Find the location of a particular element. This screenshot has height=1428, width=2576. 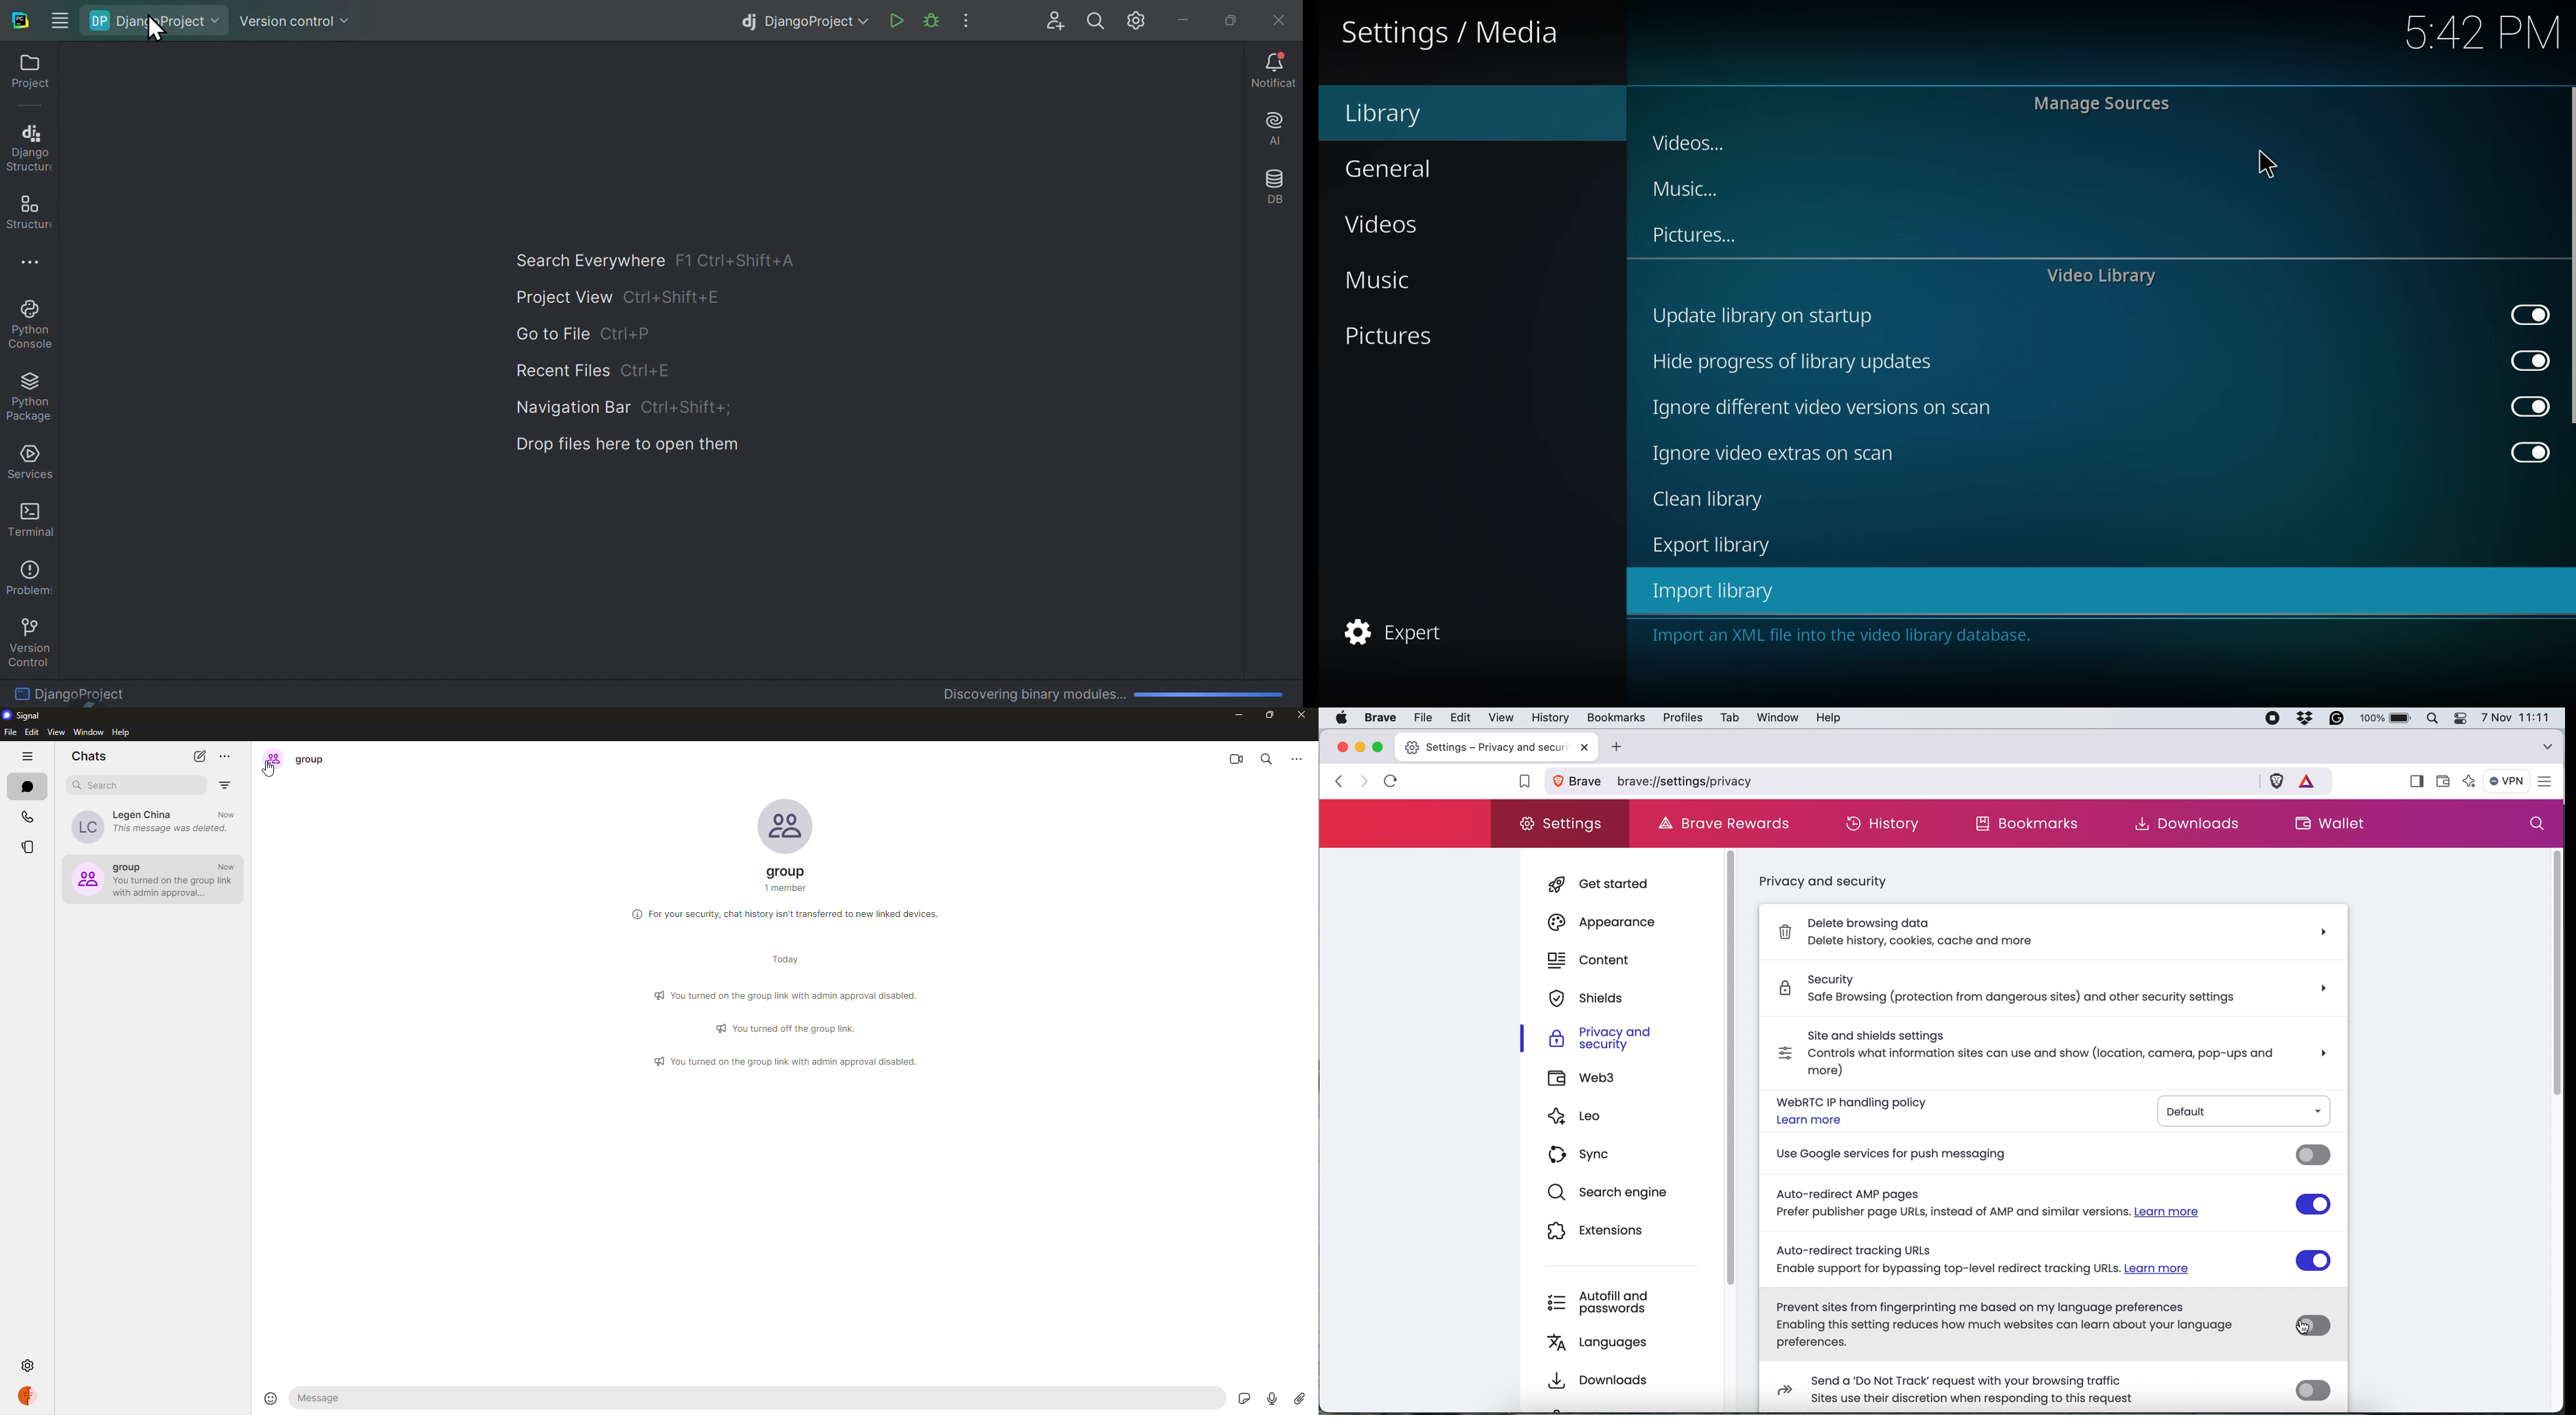

profile pic is located at coordinates (777, 825).